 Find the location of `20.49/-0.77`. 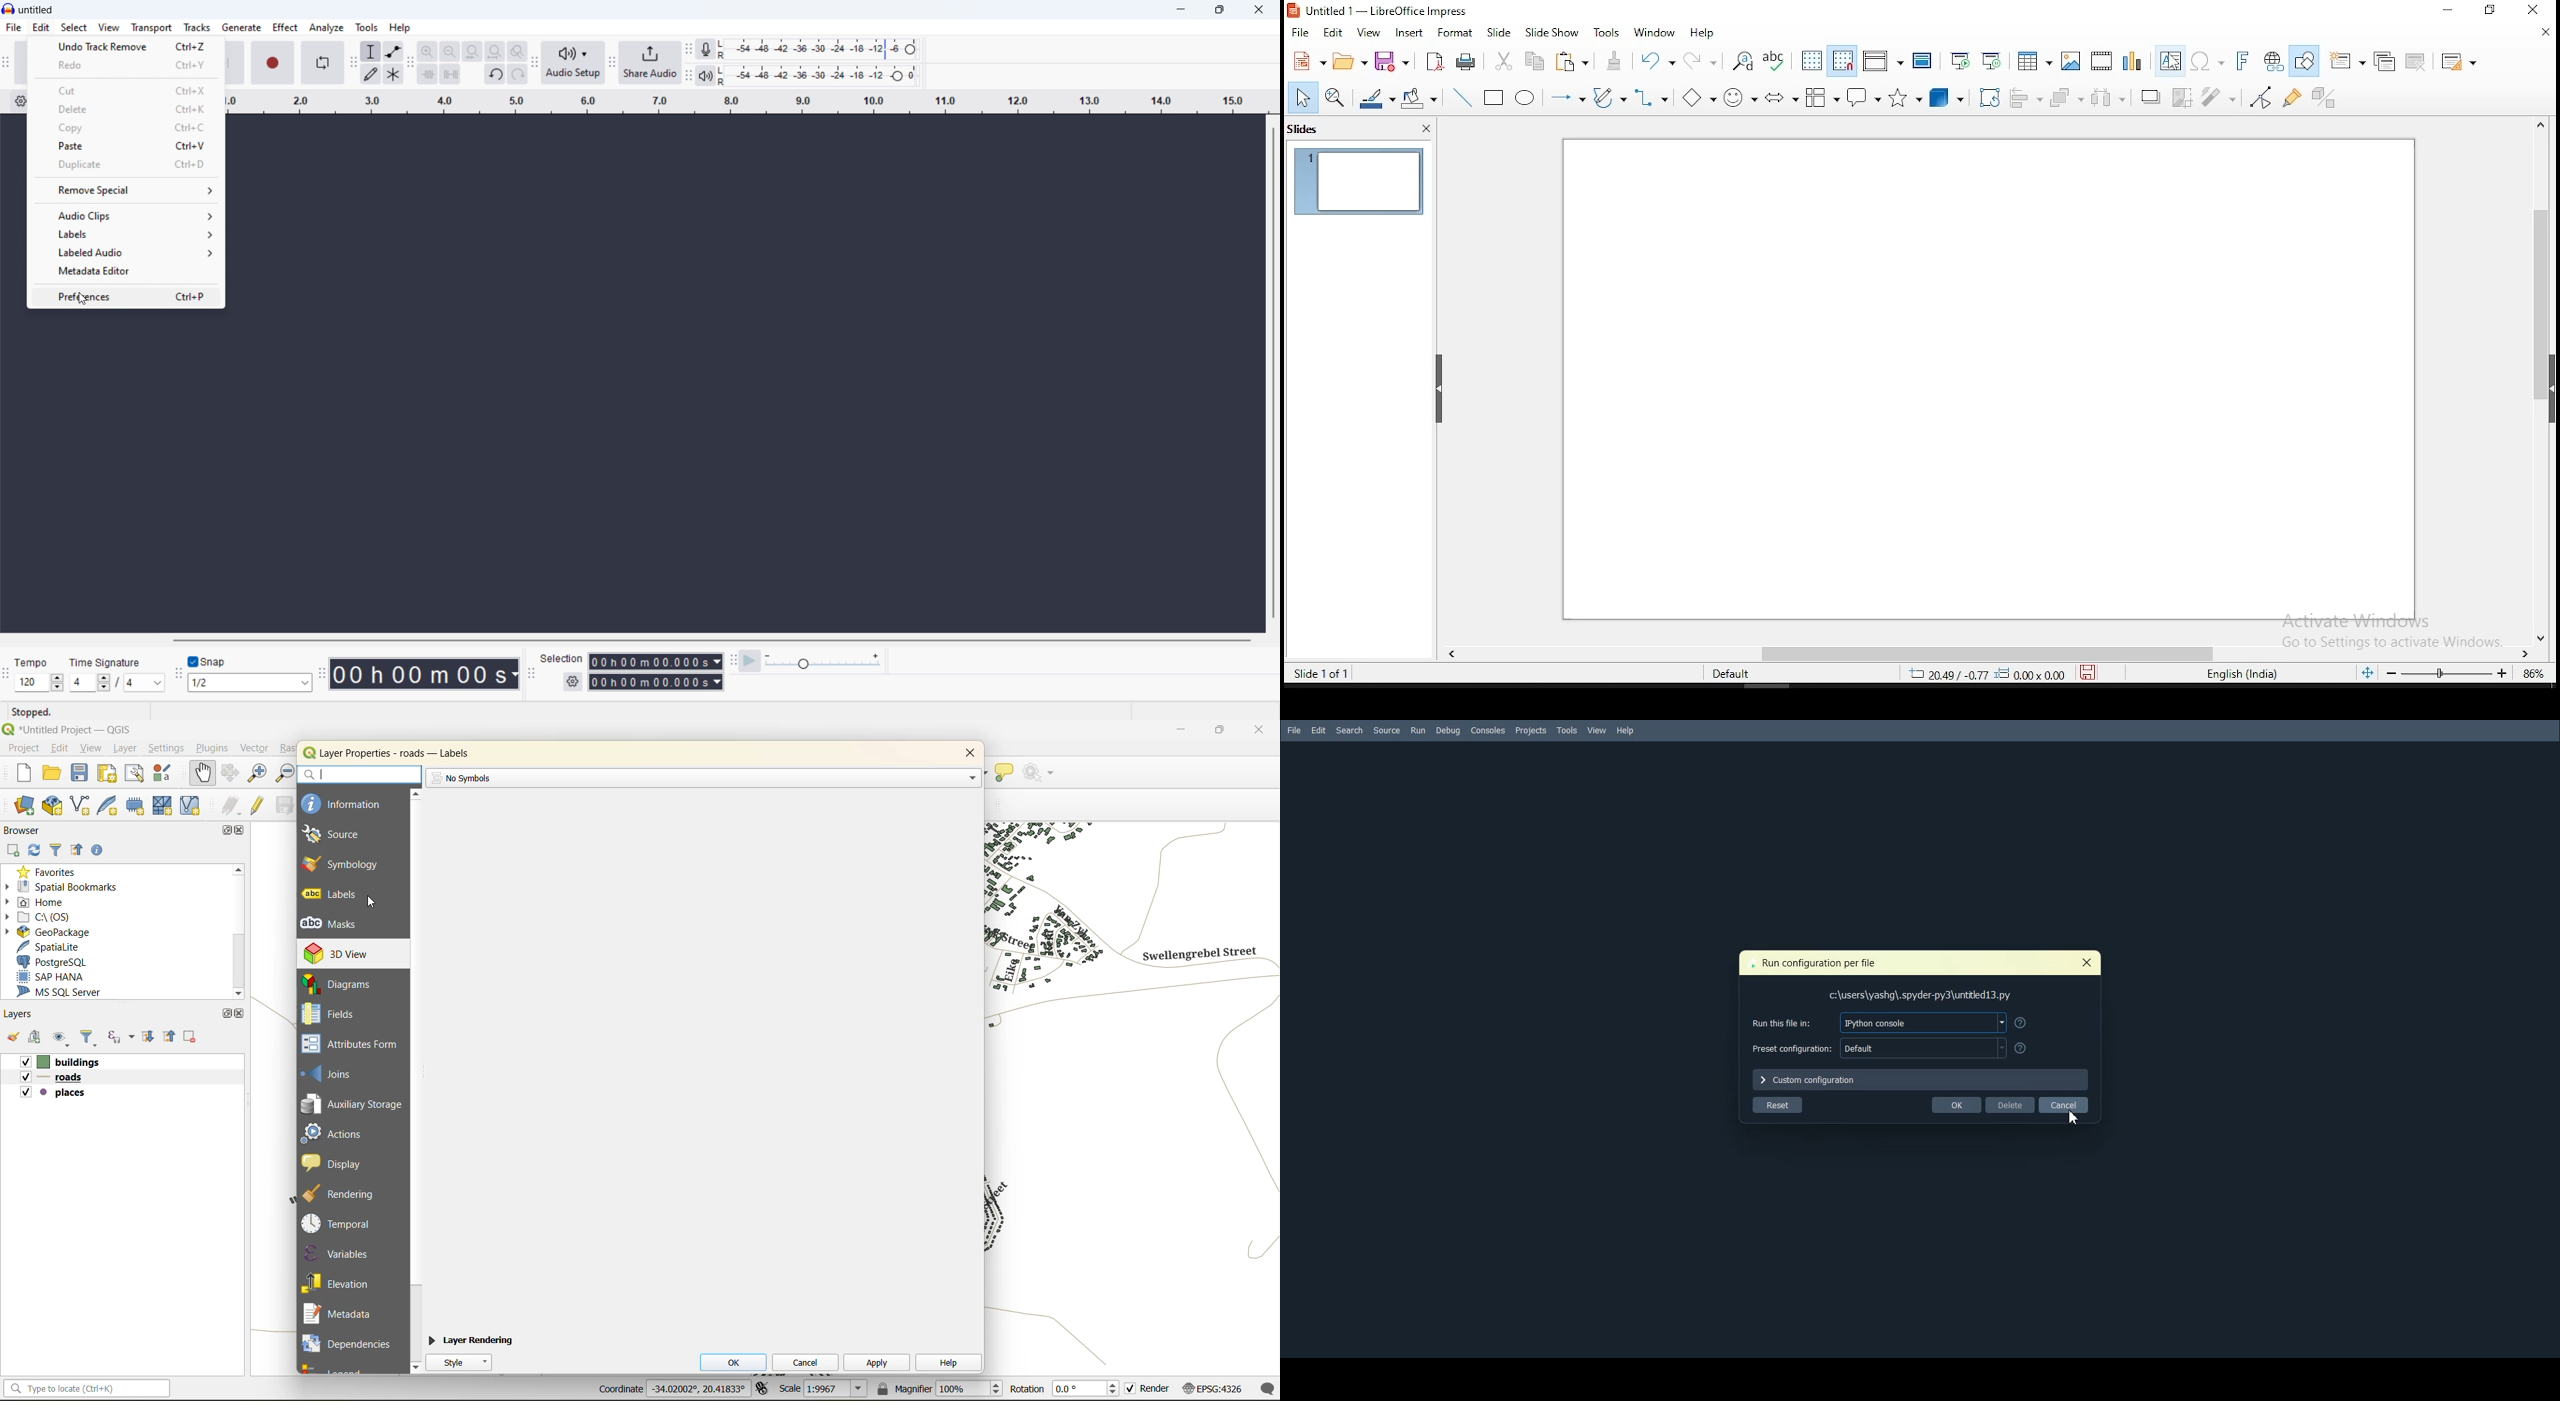

20.49/-0.77 is located at coordinates (1949, 676).